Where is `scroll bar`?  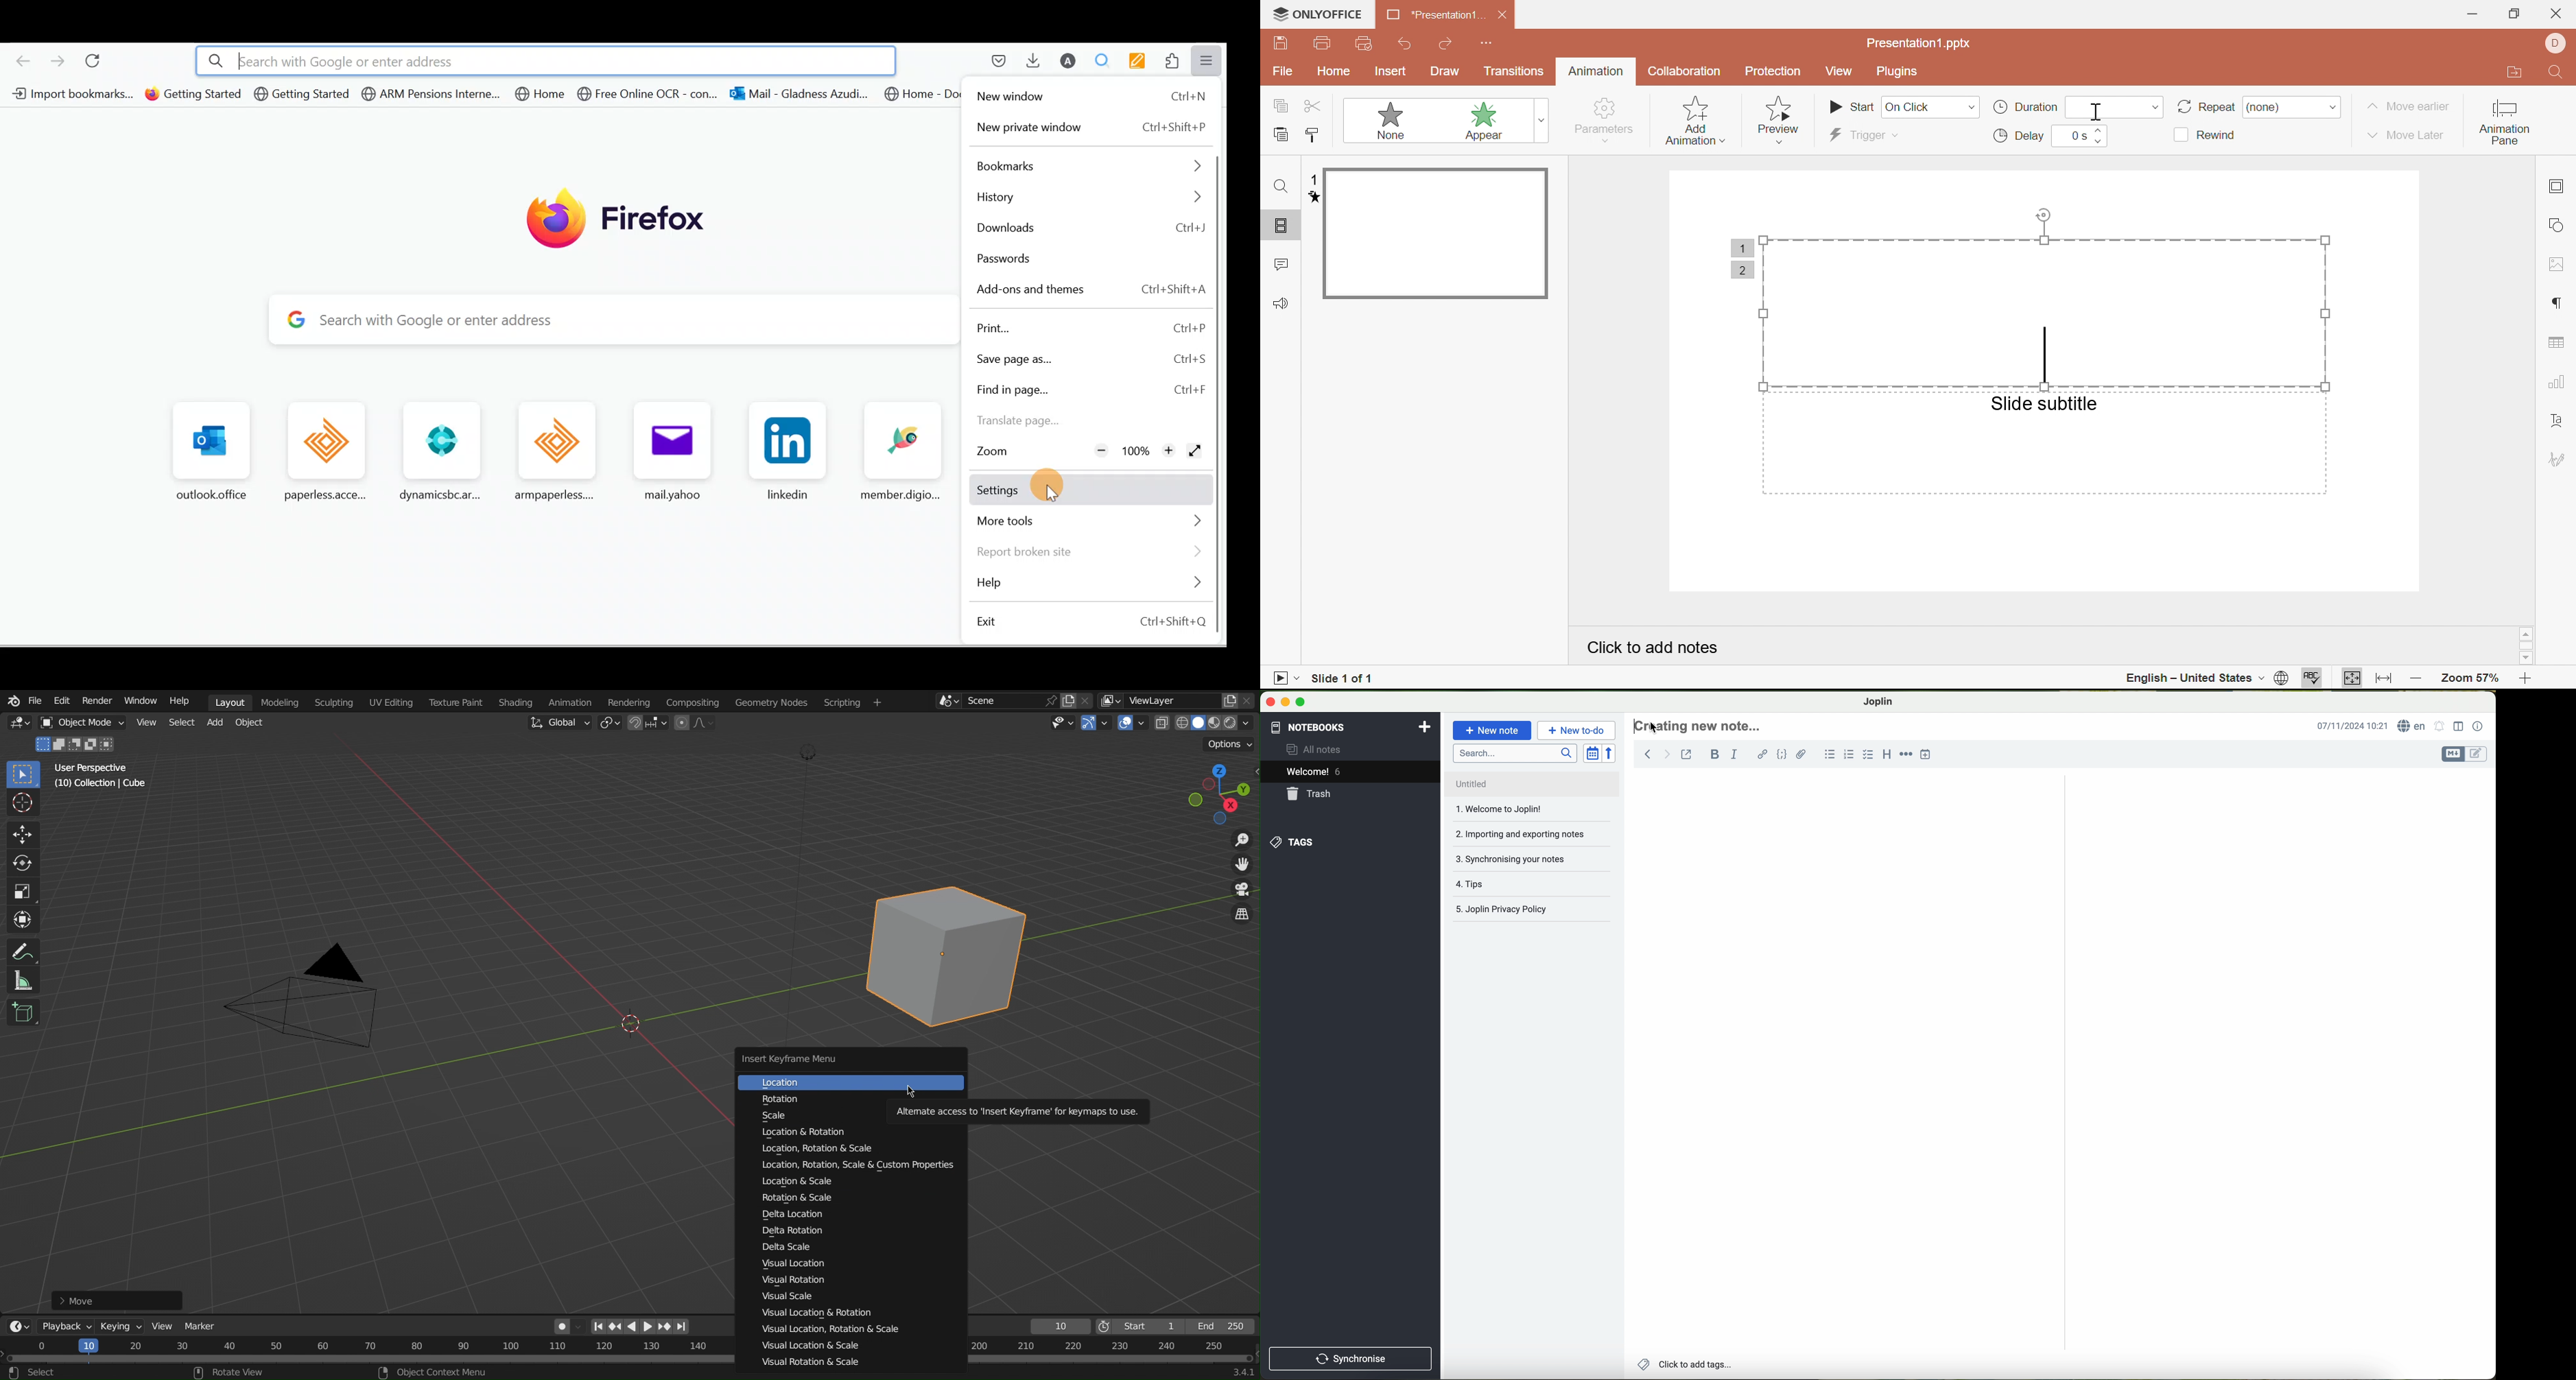 scroll bar is located at coordinates (2527, 647).